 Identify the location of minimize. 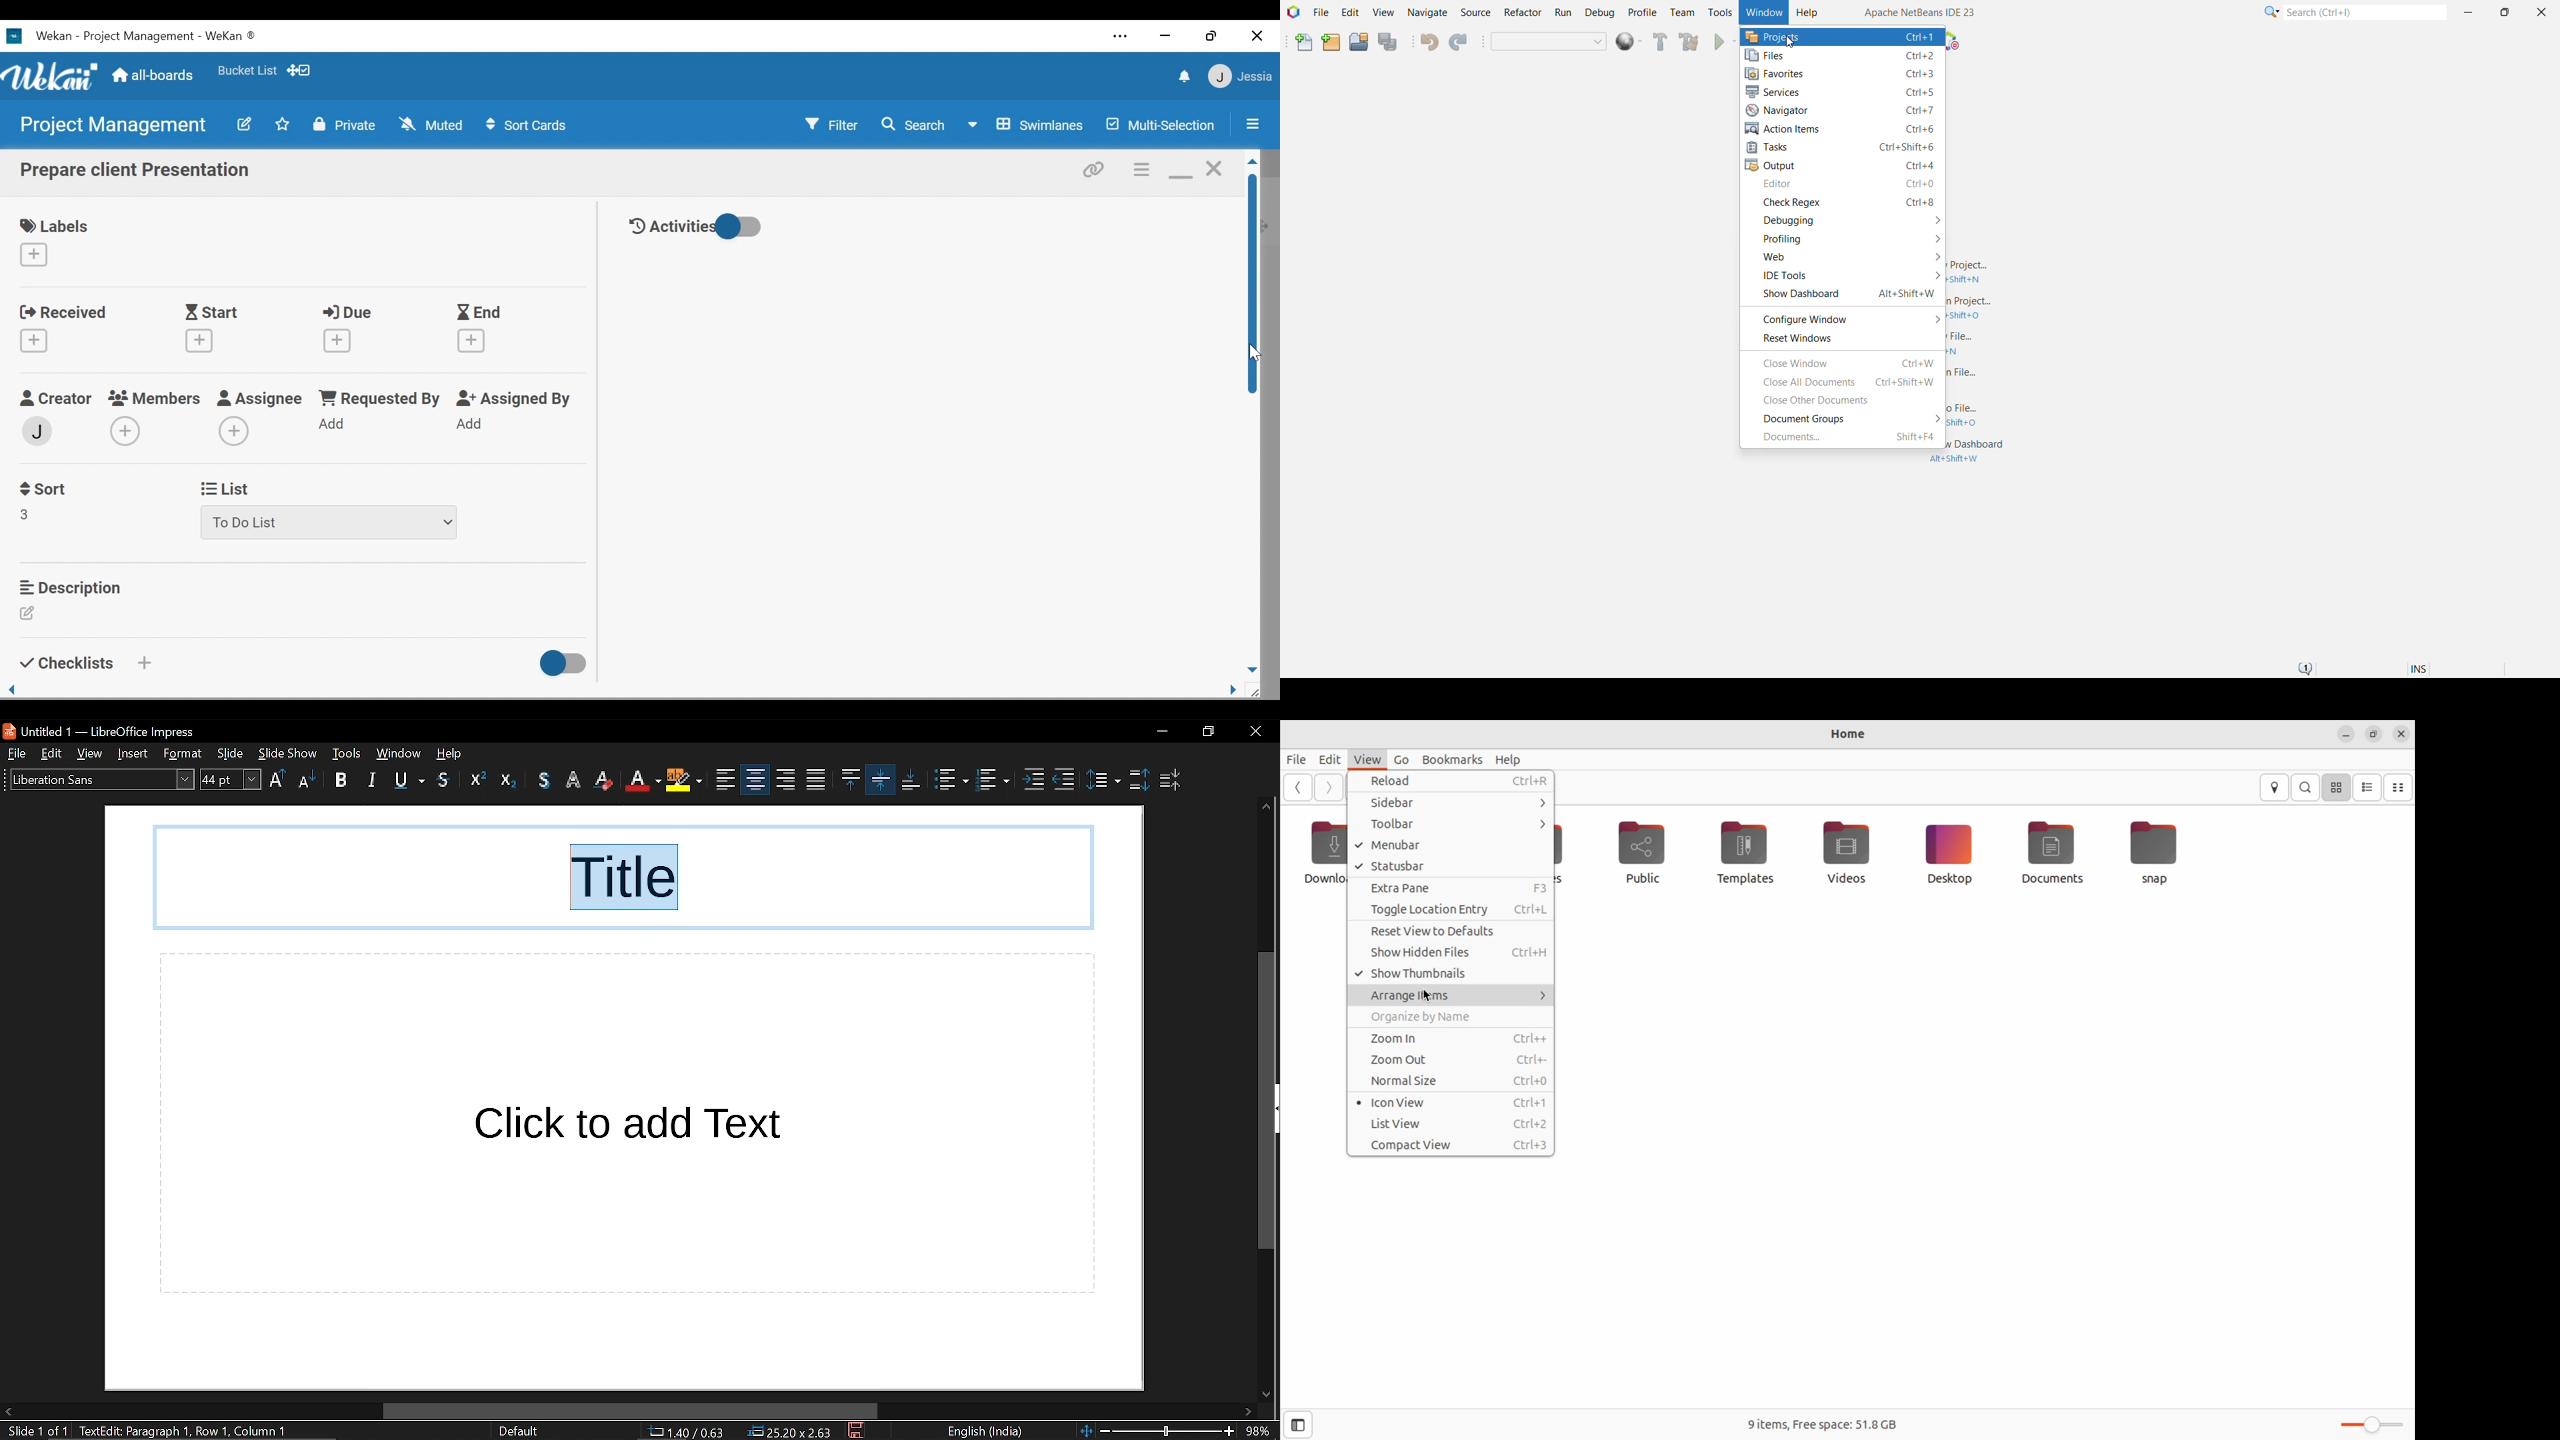
(2343, 733).